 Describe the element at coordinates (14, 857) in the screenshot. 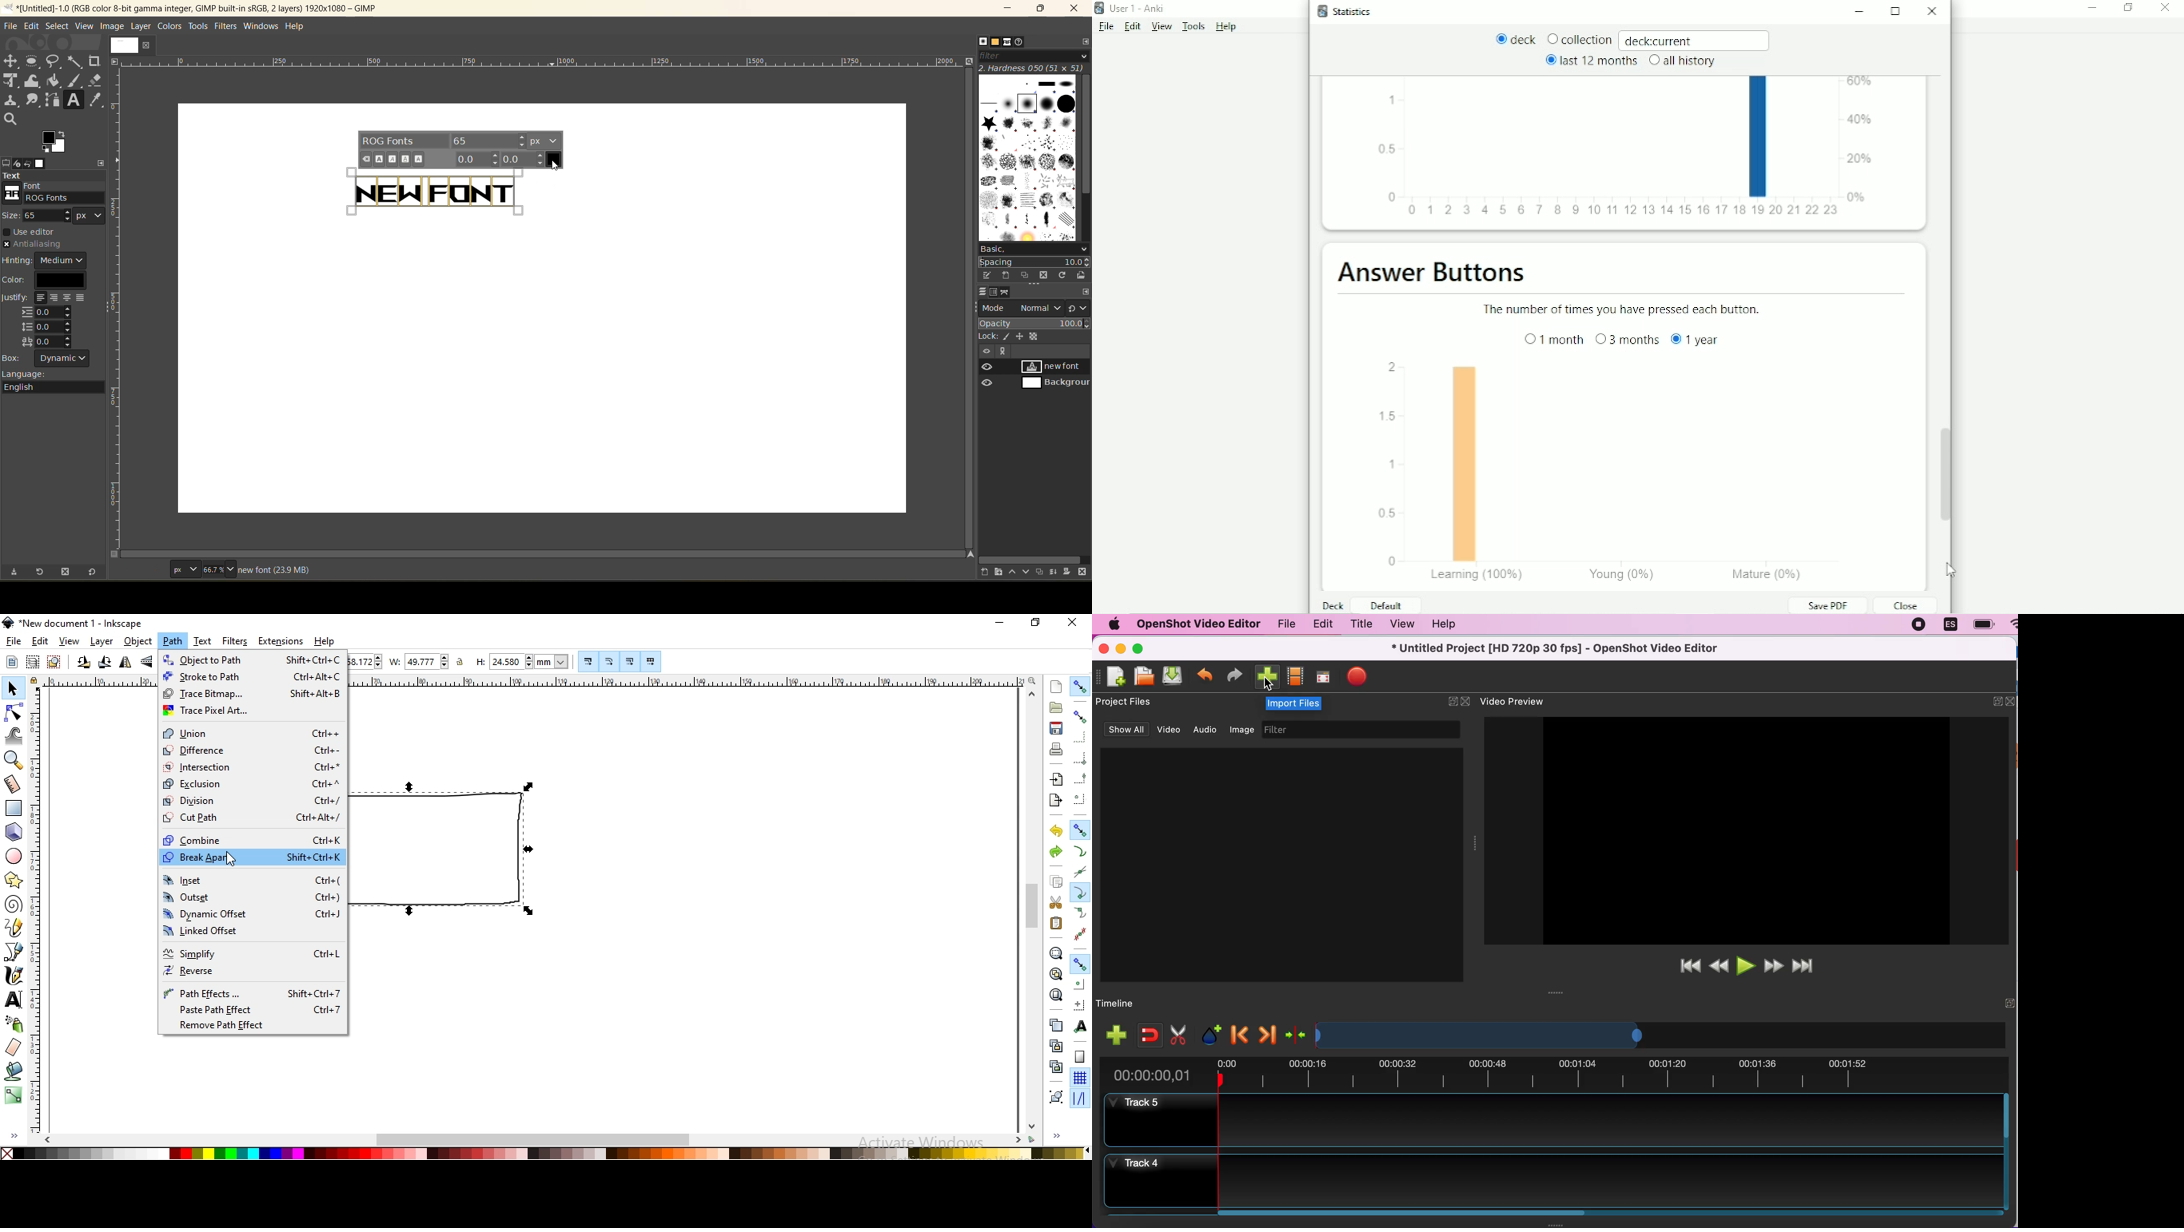

I see `create circles, ellipses andarcs` at that location.